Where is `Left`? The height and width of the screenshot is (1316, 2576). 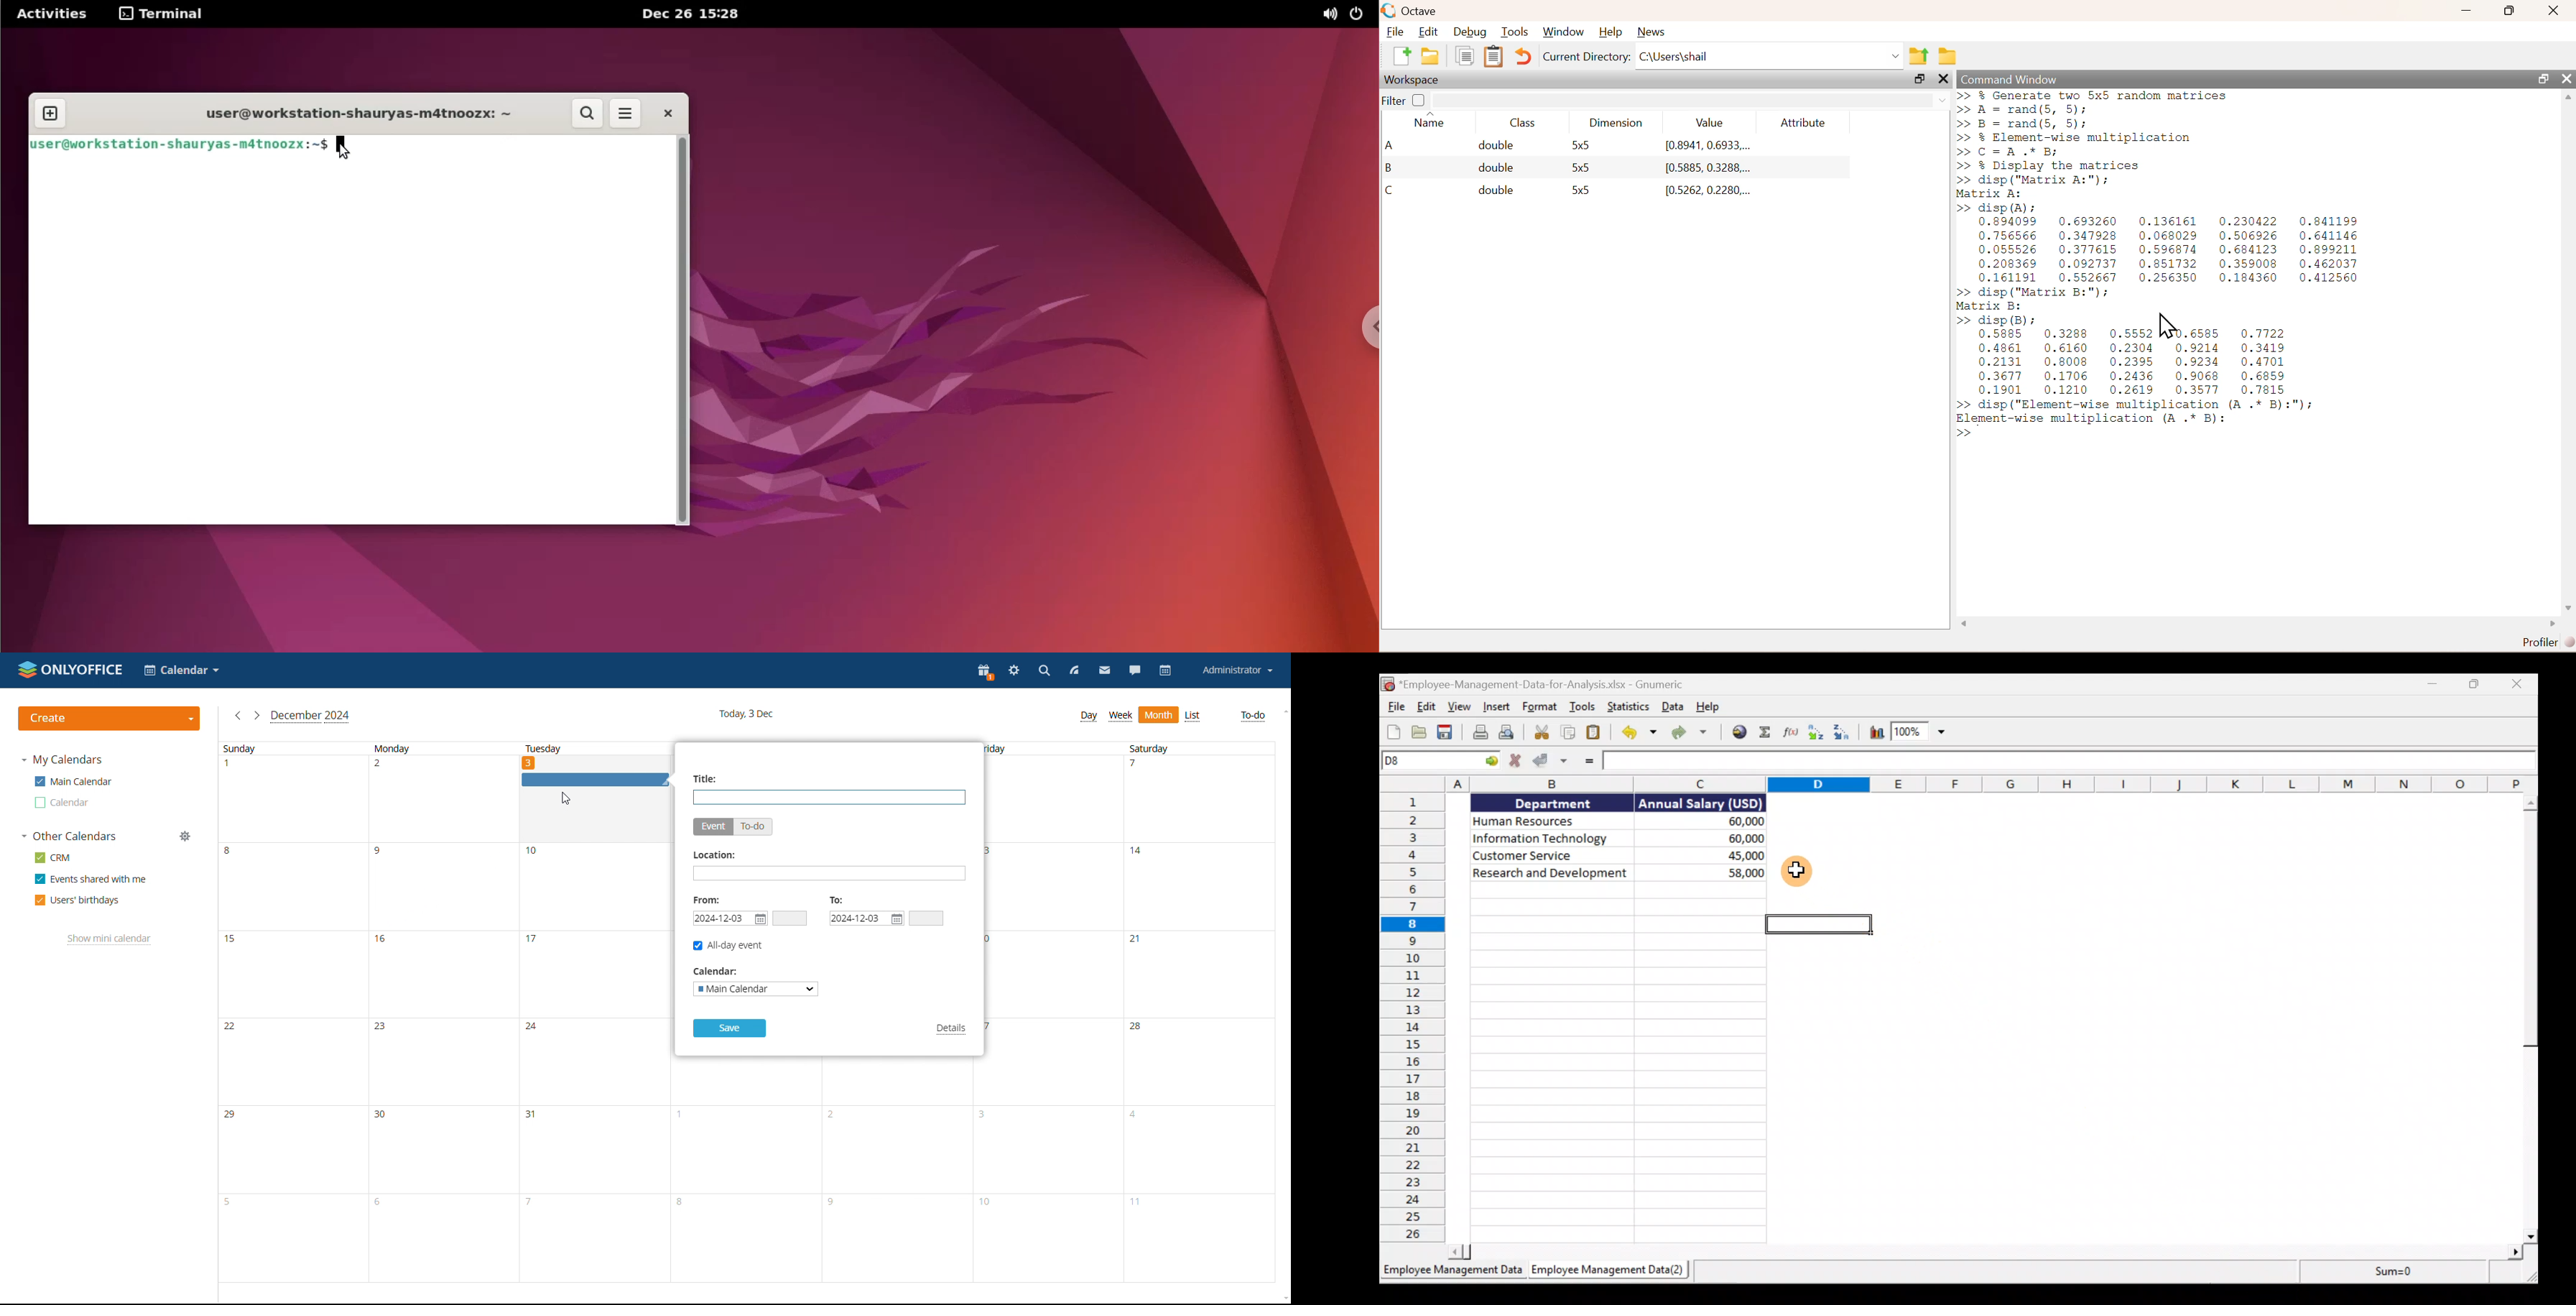
Left is located at coordinates (1963, 622).